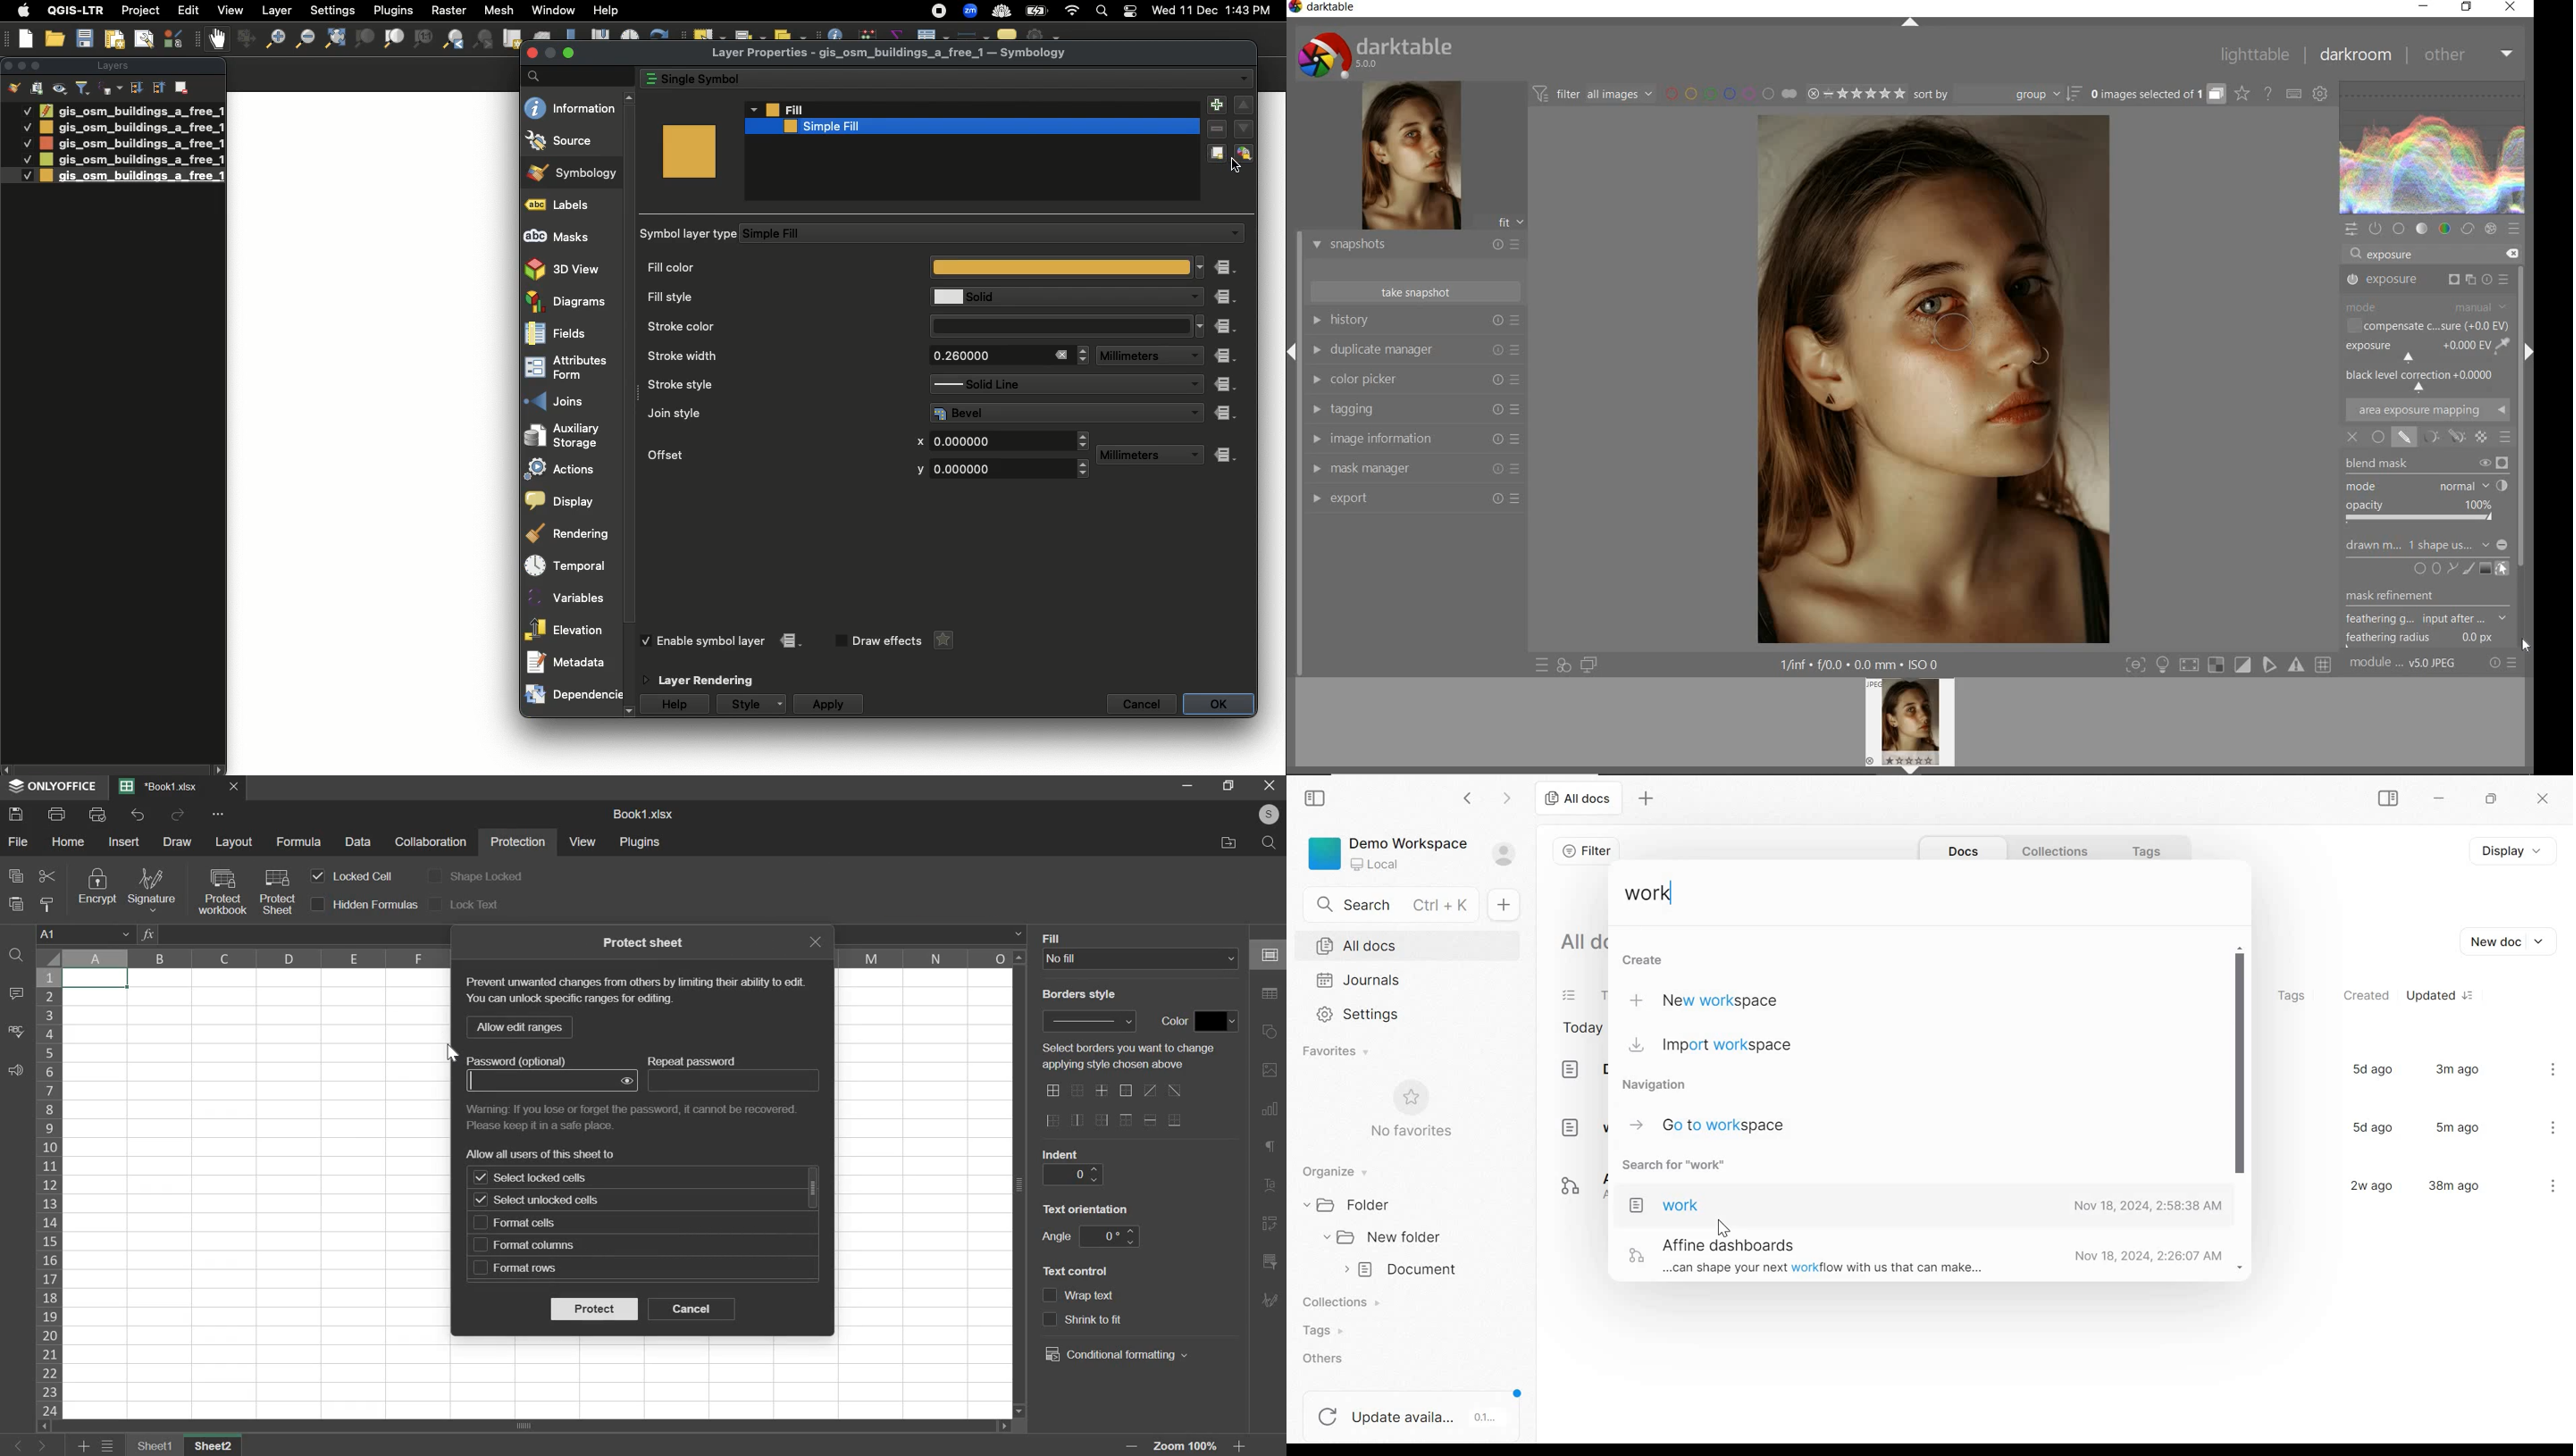 The width and height of the screenshot is (2576, 1456). What do you see at coordinates (15, 875) in the screenshot?
I see `copy` at bounding box center [15, 875].